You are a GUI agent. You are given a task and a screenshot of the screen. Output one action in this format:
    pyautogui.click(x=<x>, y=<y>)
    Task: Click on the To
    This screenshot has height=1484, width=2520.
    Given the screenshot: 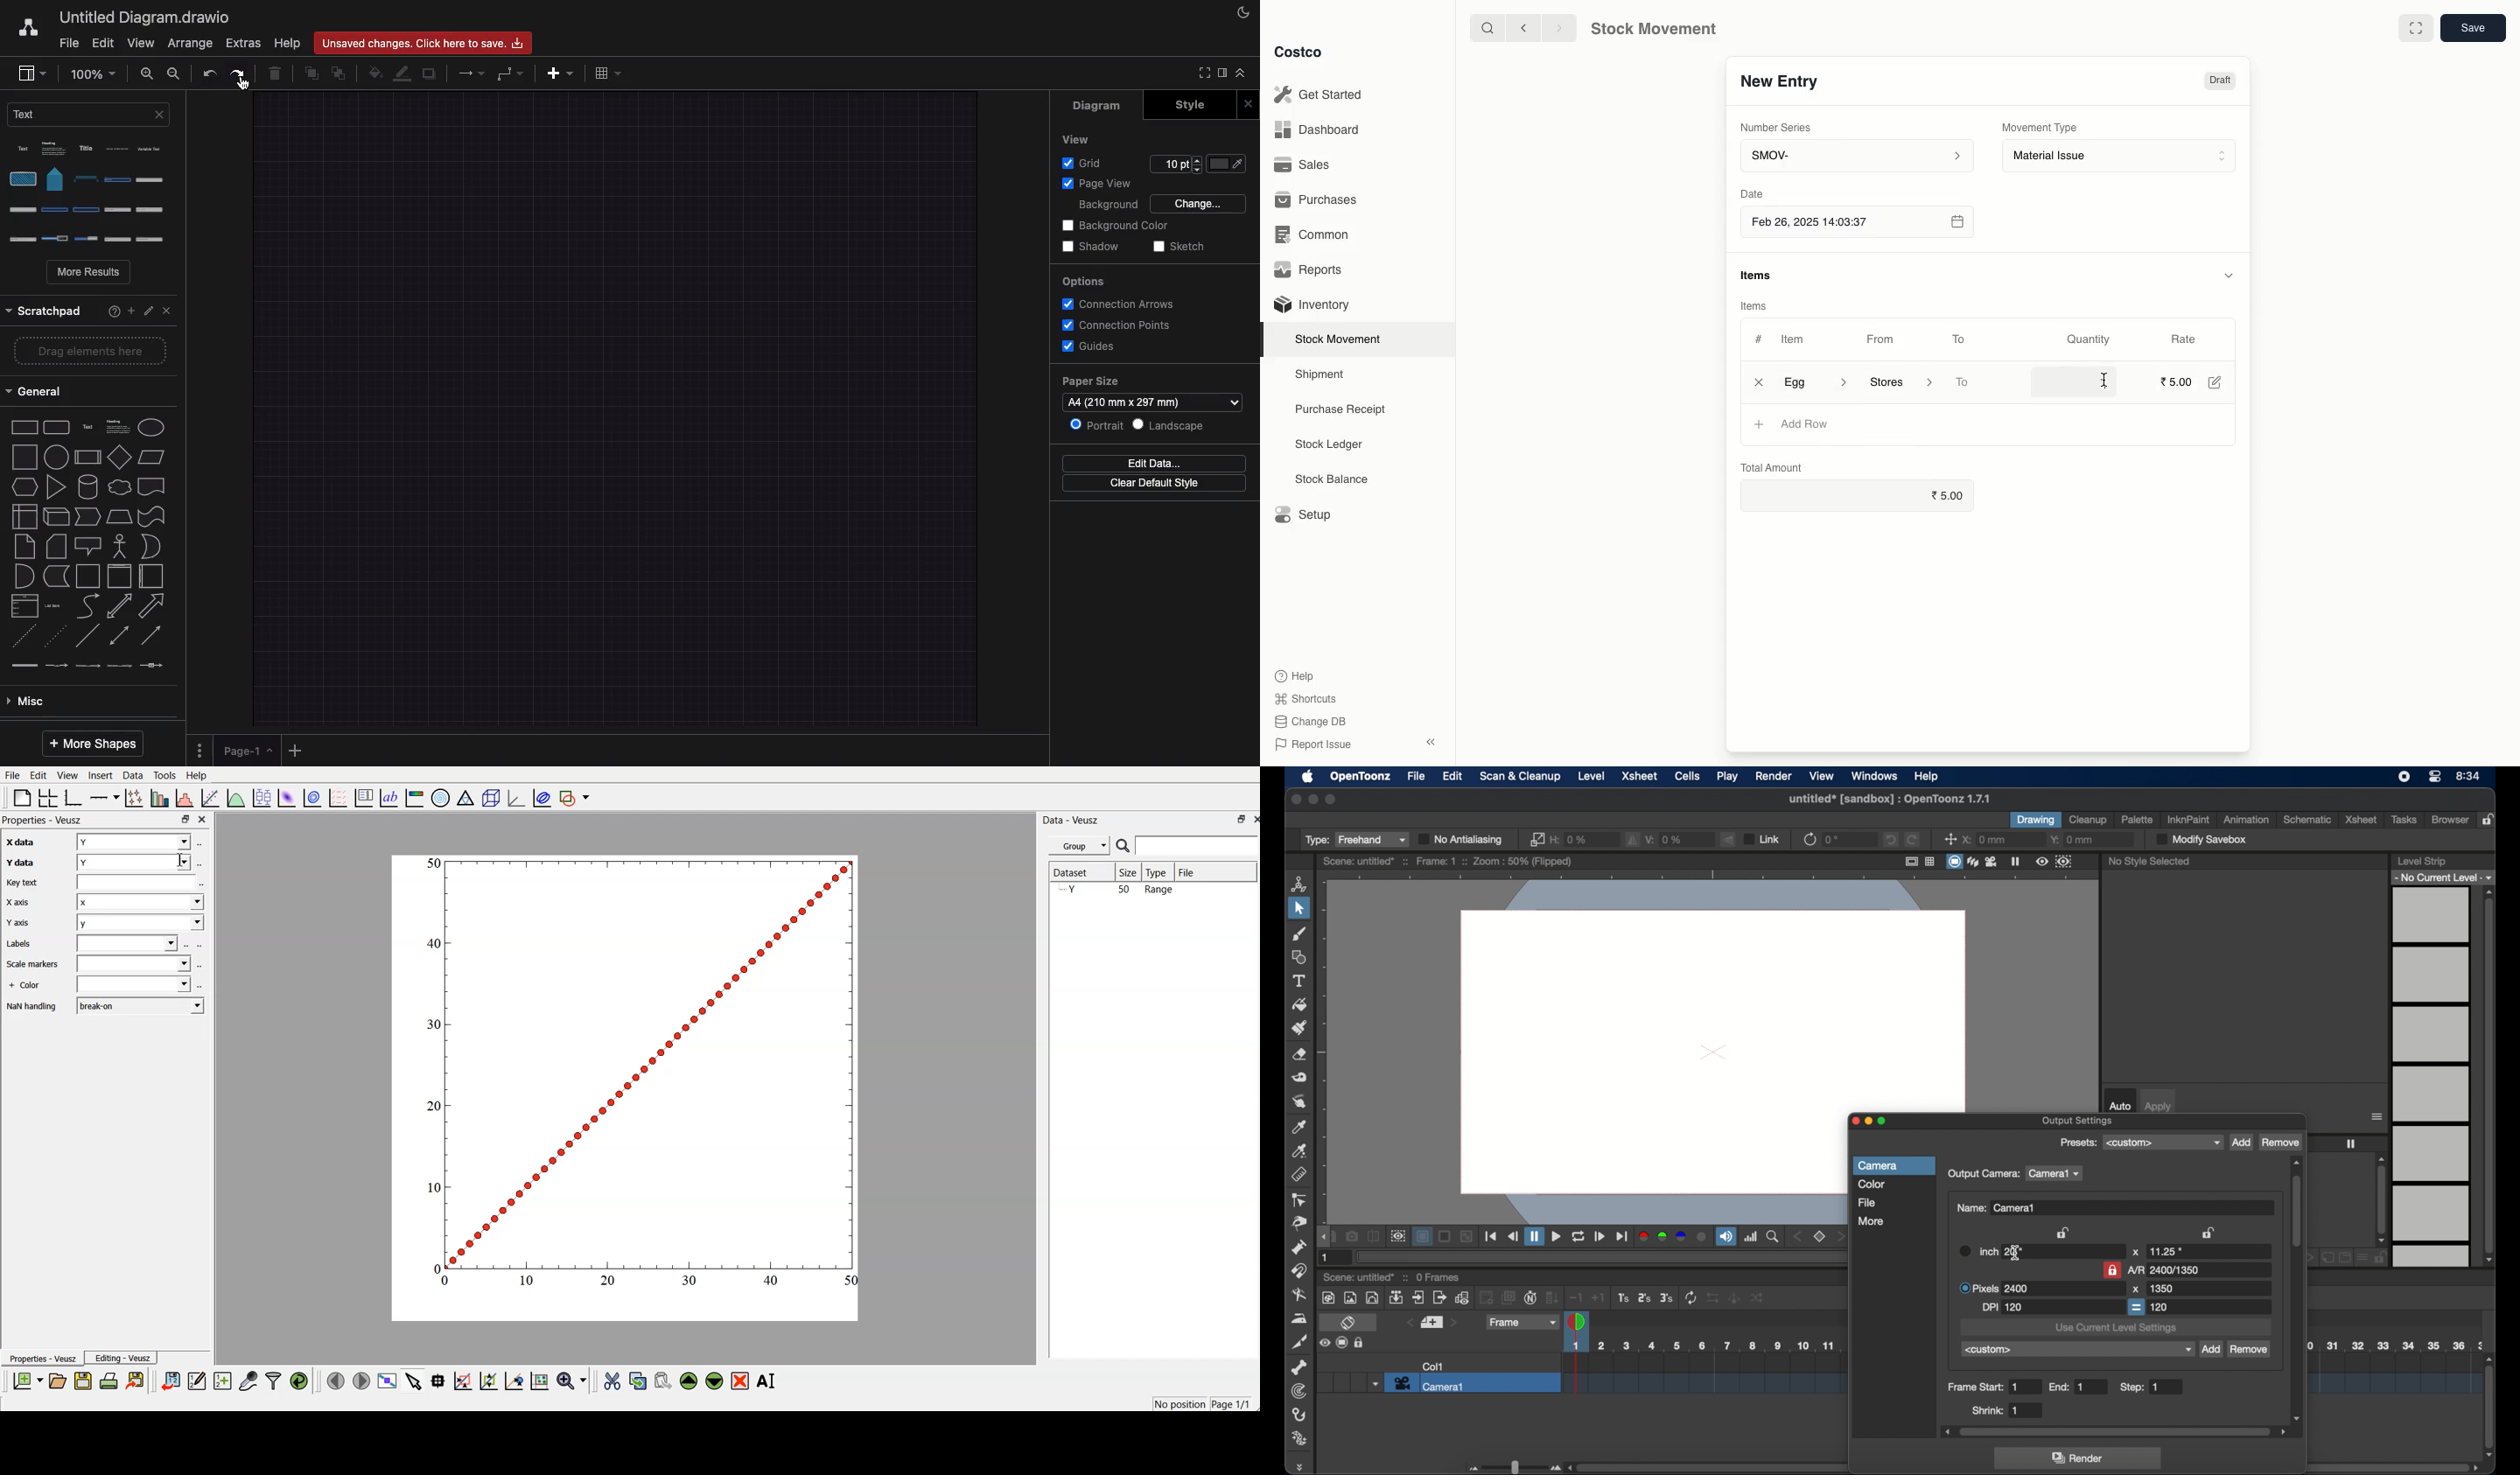 What is the action you would take?
    pyautogui.click(x=1964, y=383)
    